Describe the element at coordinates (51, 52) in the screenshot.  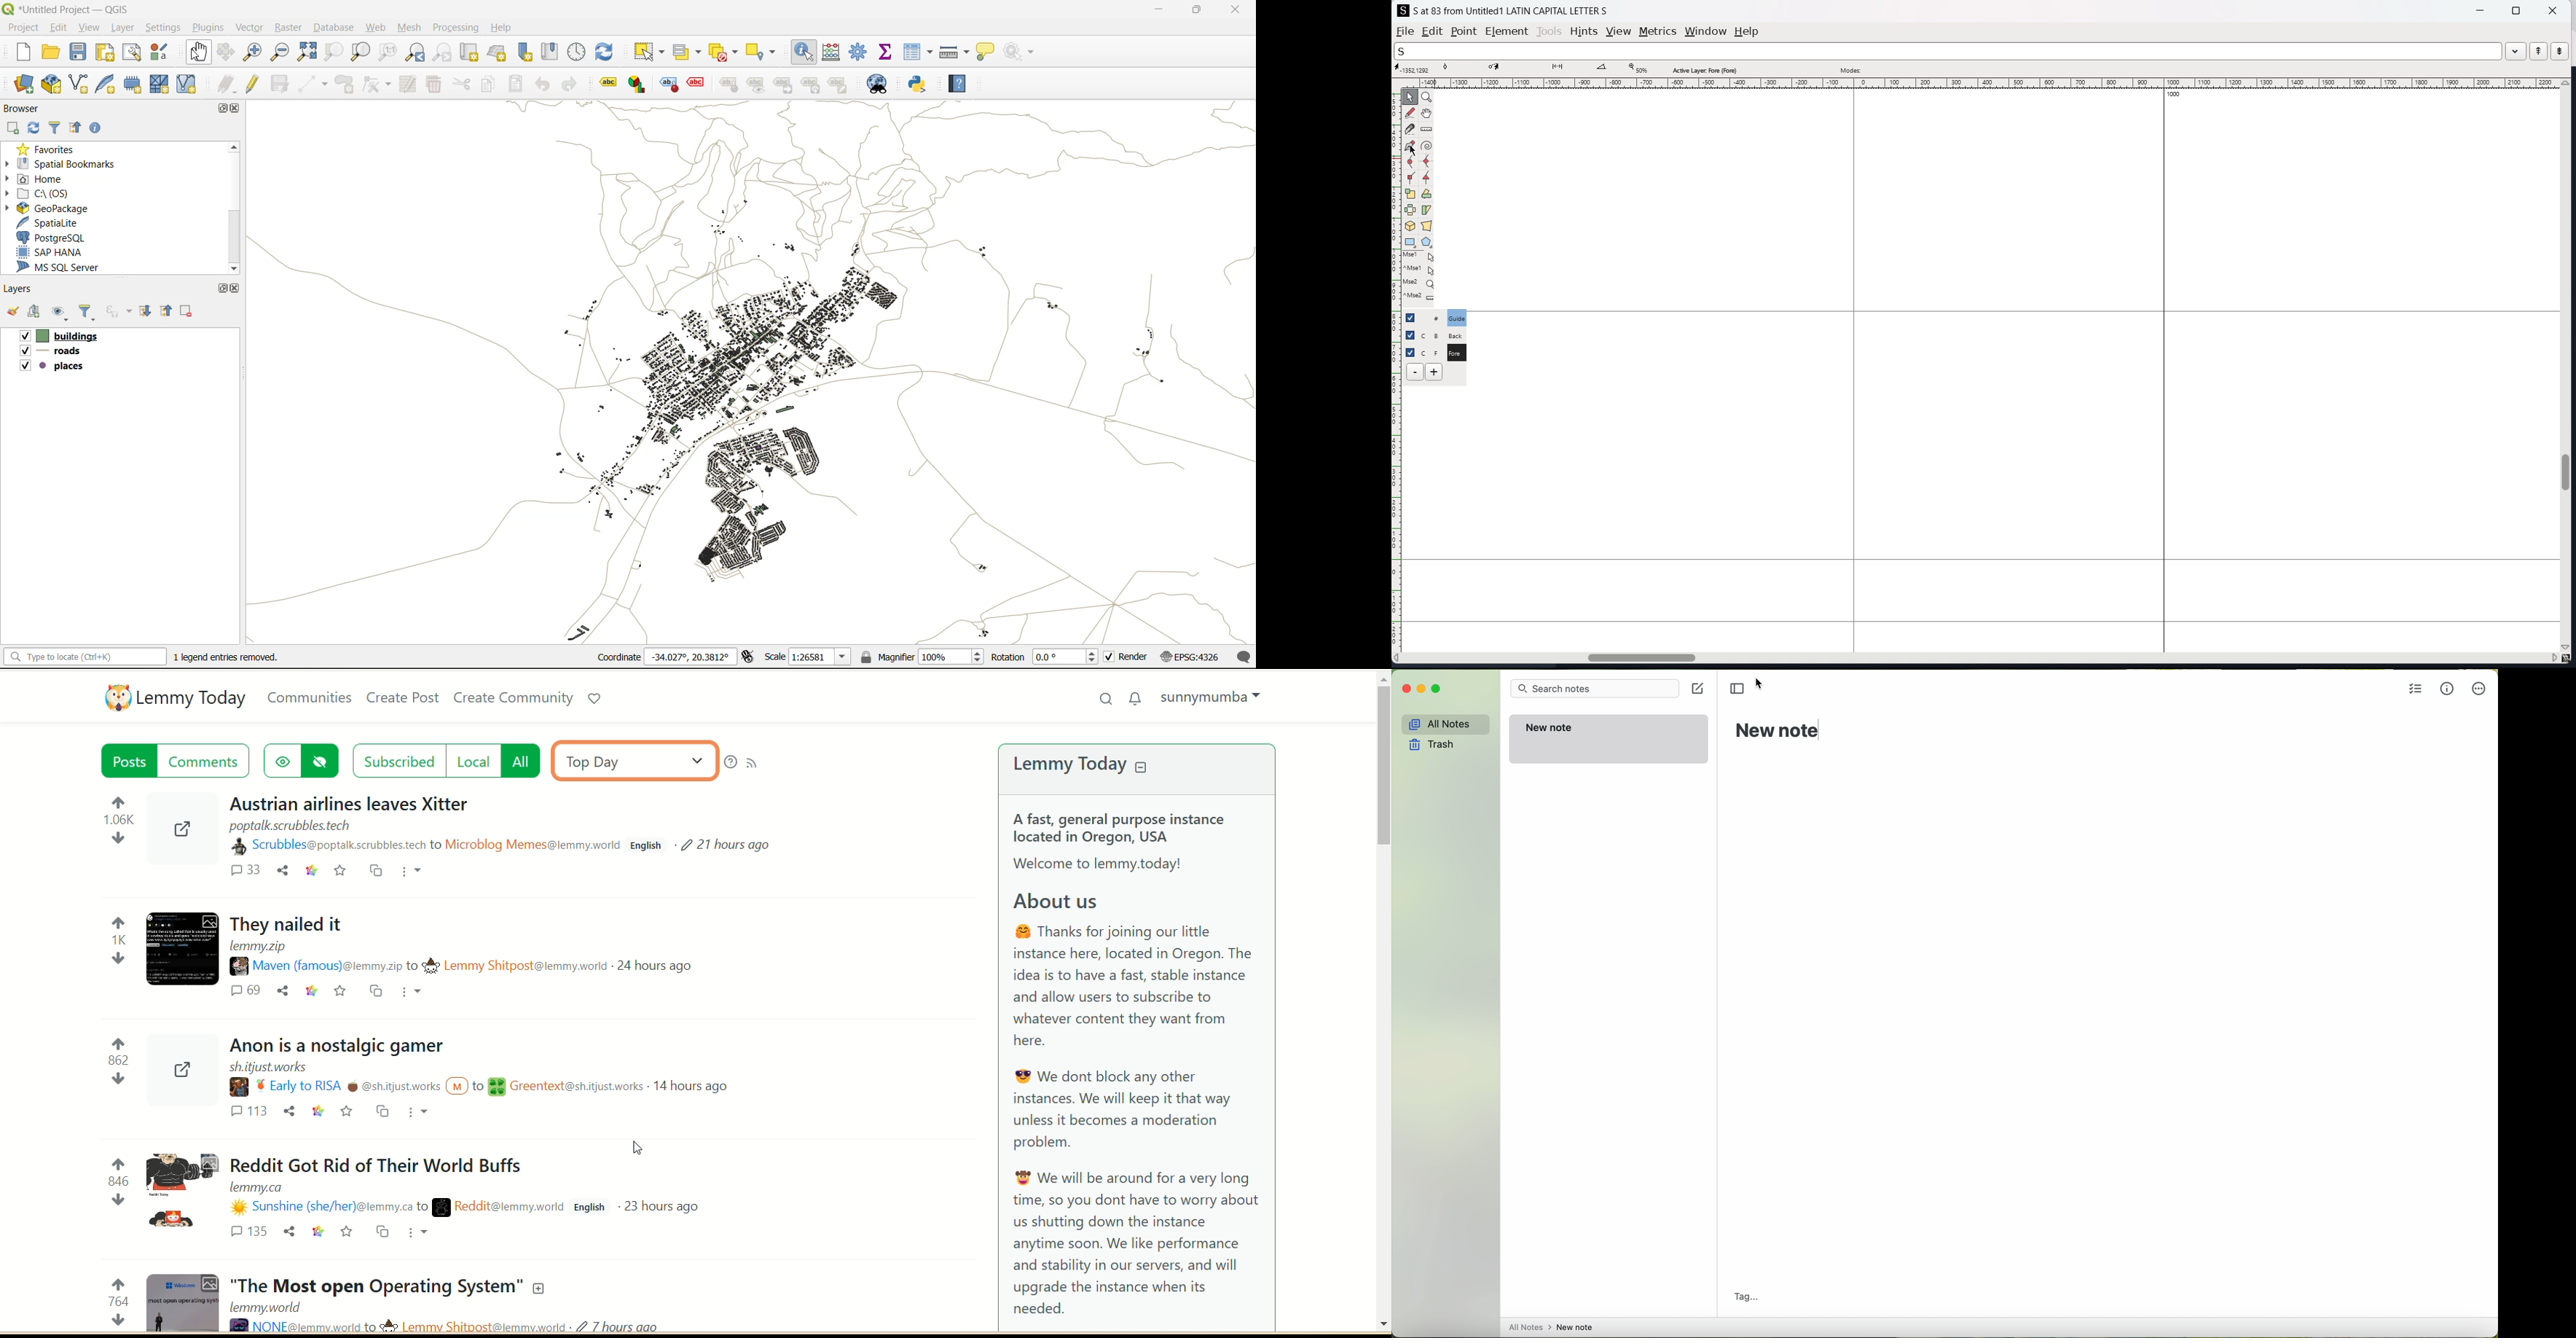
I see `open` at that location.